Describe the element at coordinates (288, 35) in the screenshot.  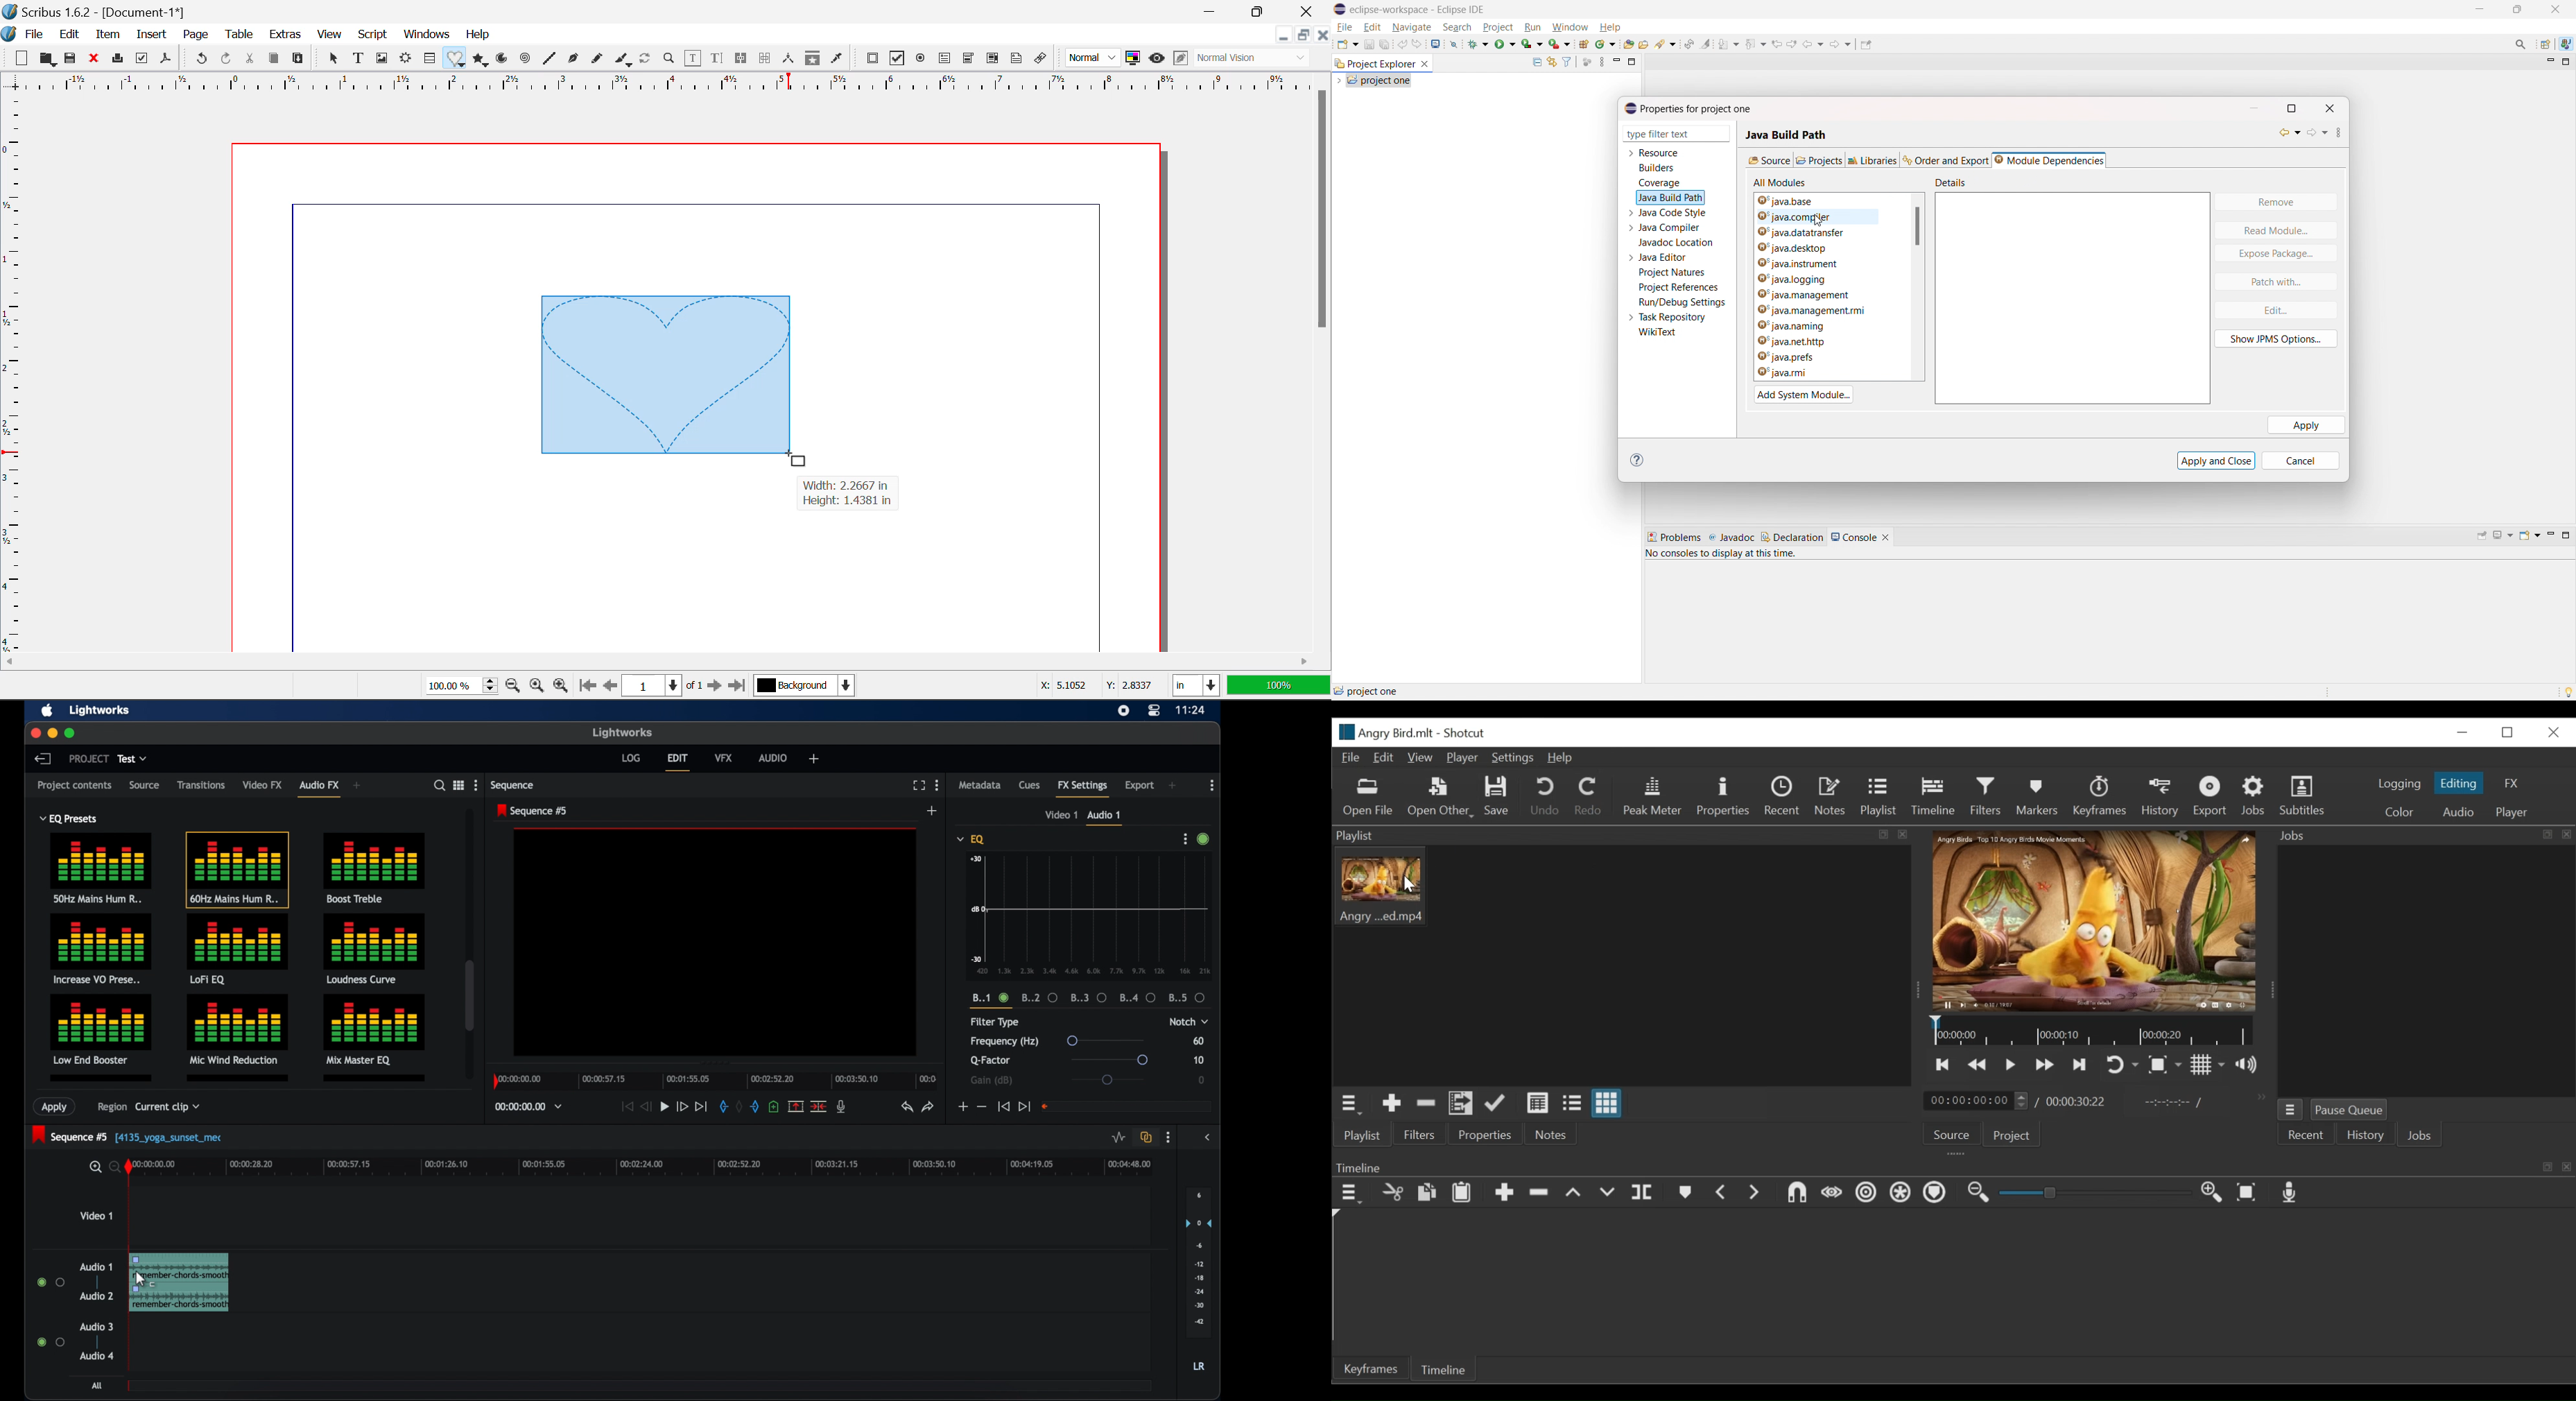
I see `Extras` at that location.